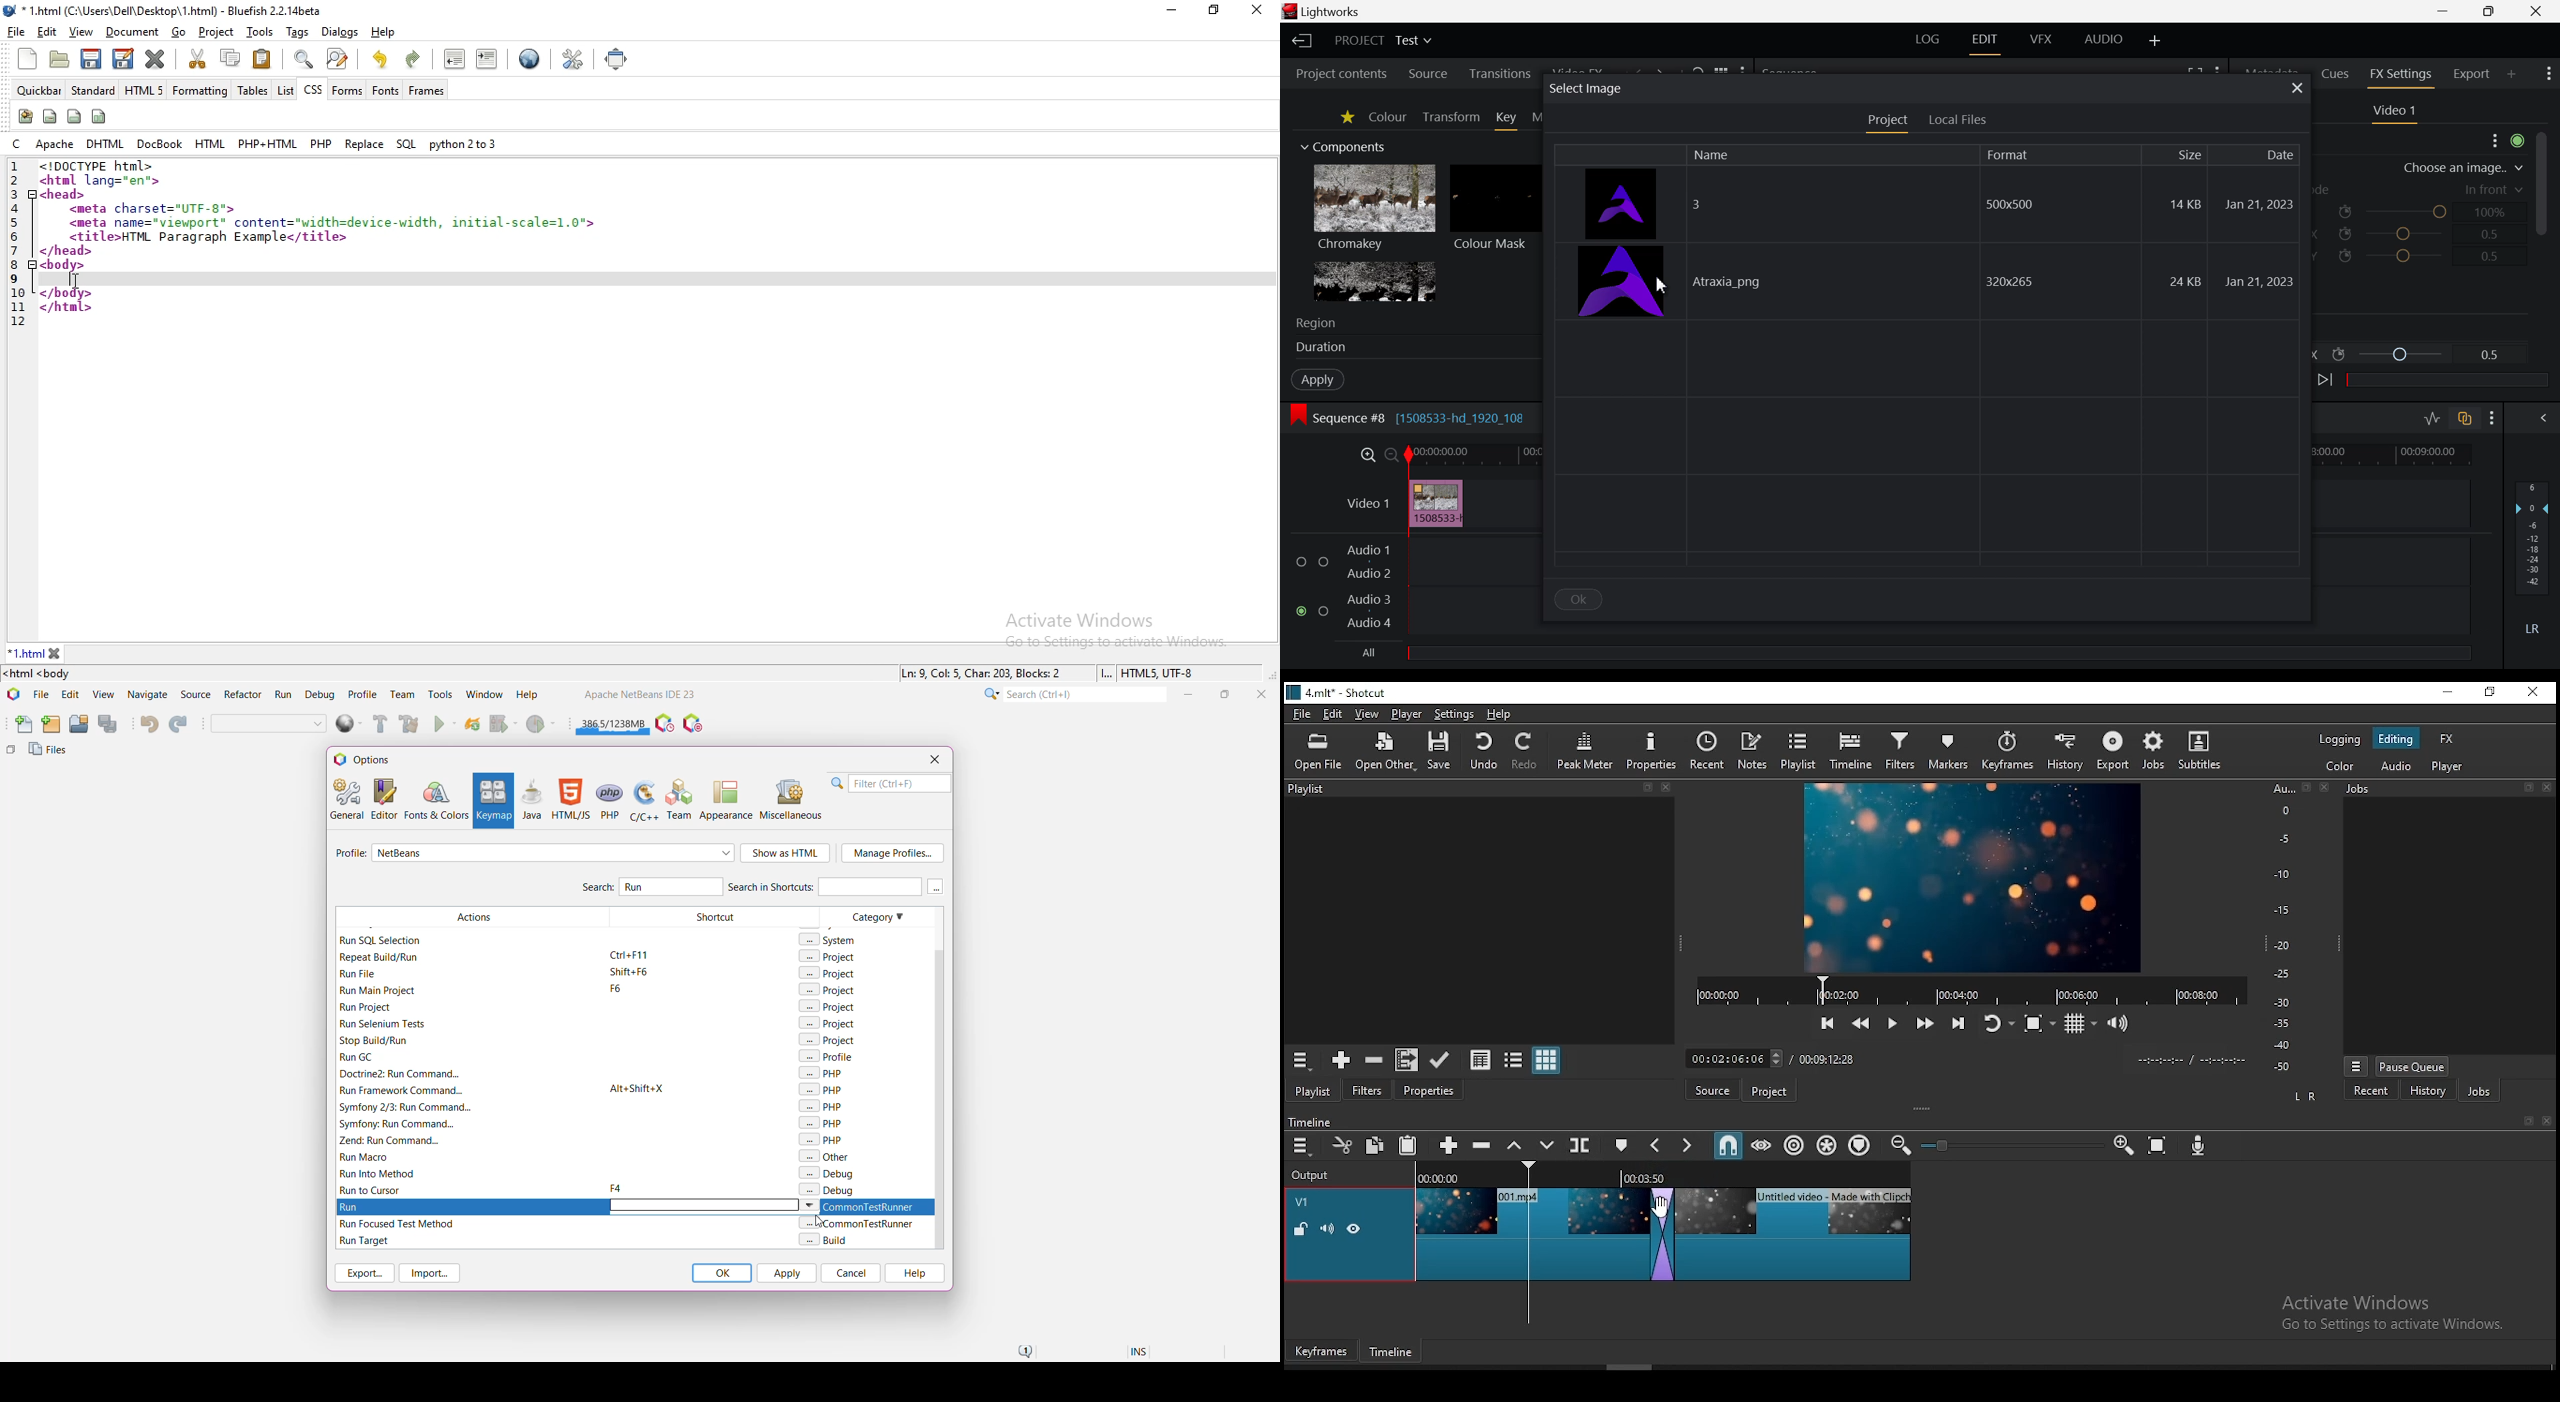 Image resolution: width=2576 pixels, height=1428 pixels. I want to click on toggle grids display, so click(2080, 1024).